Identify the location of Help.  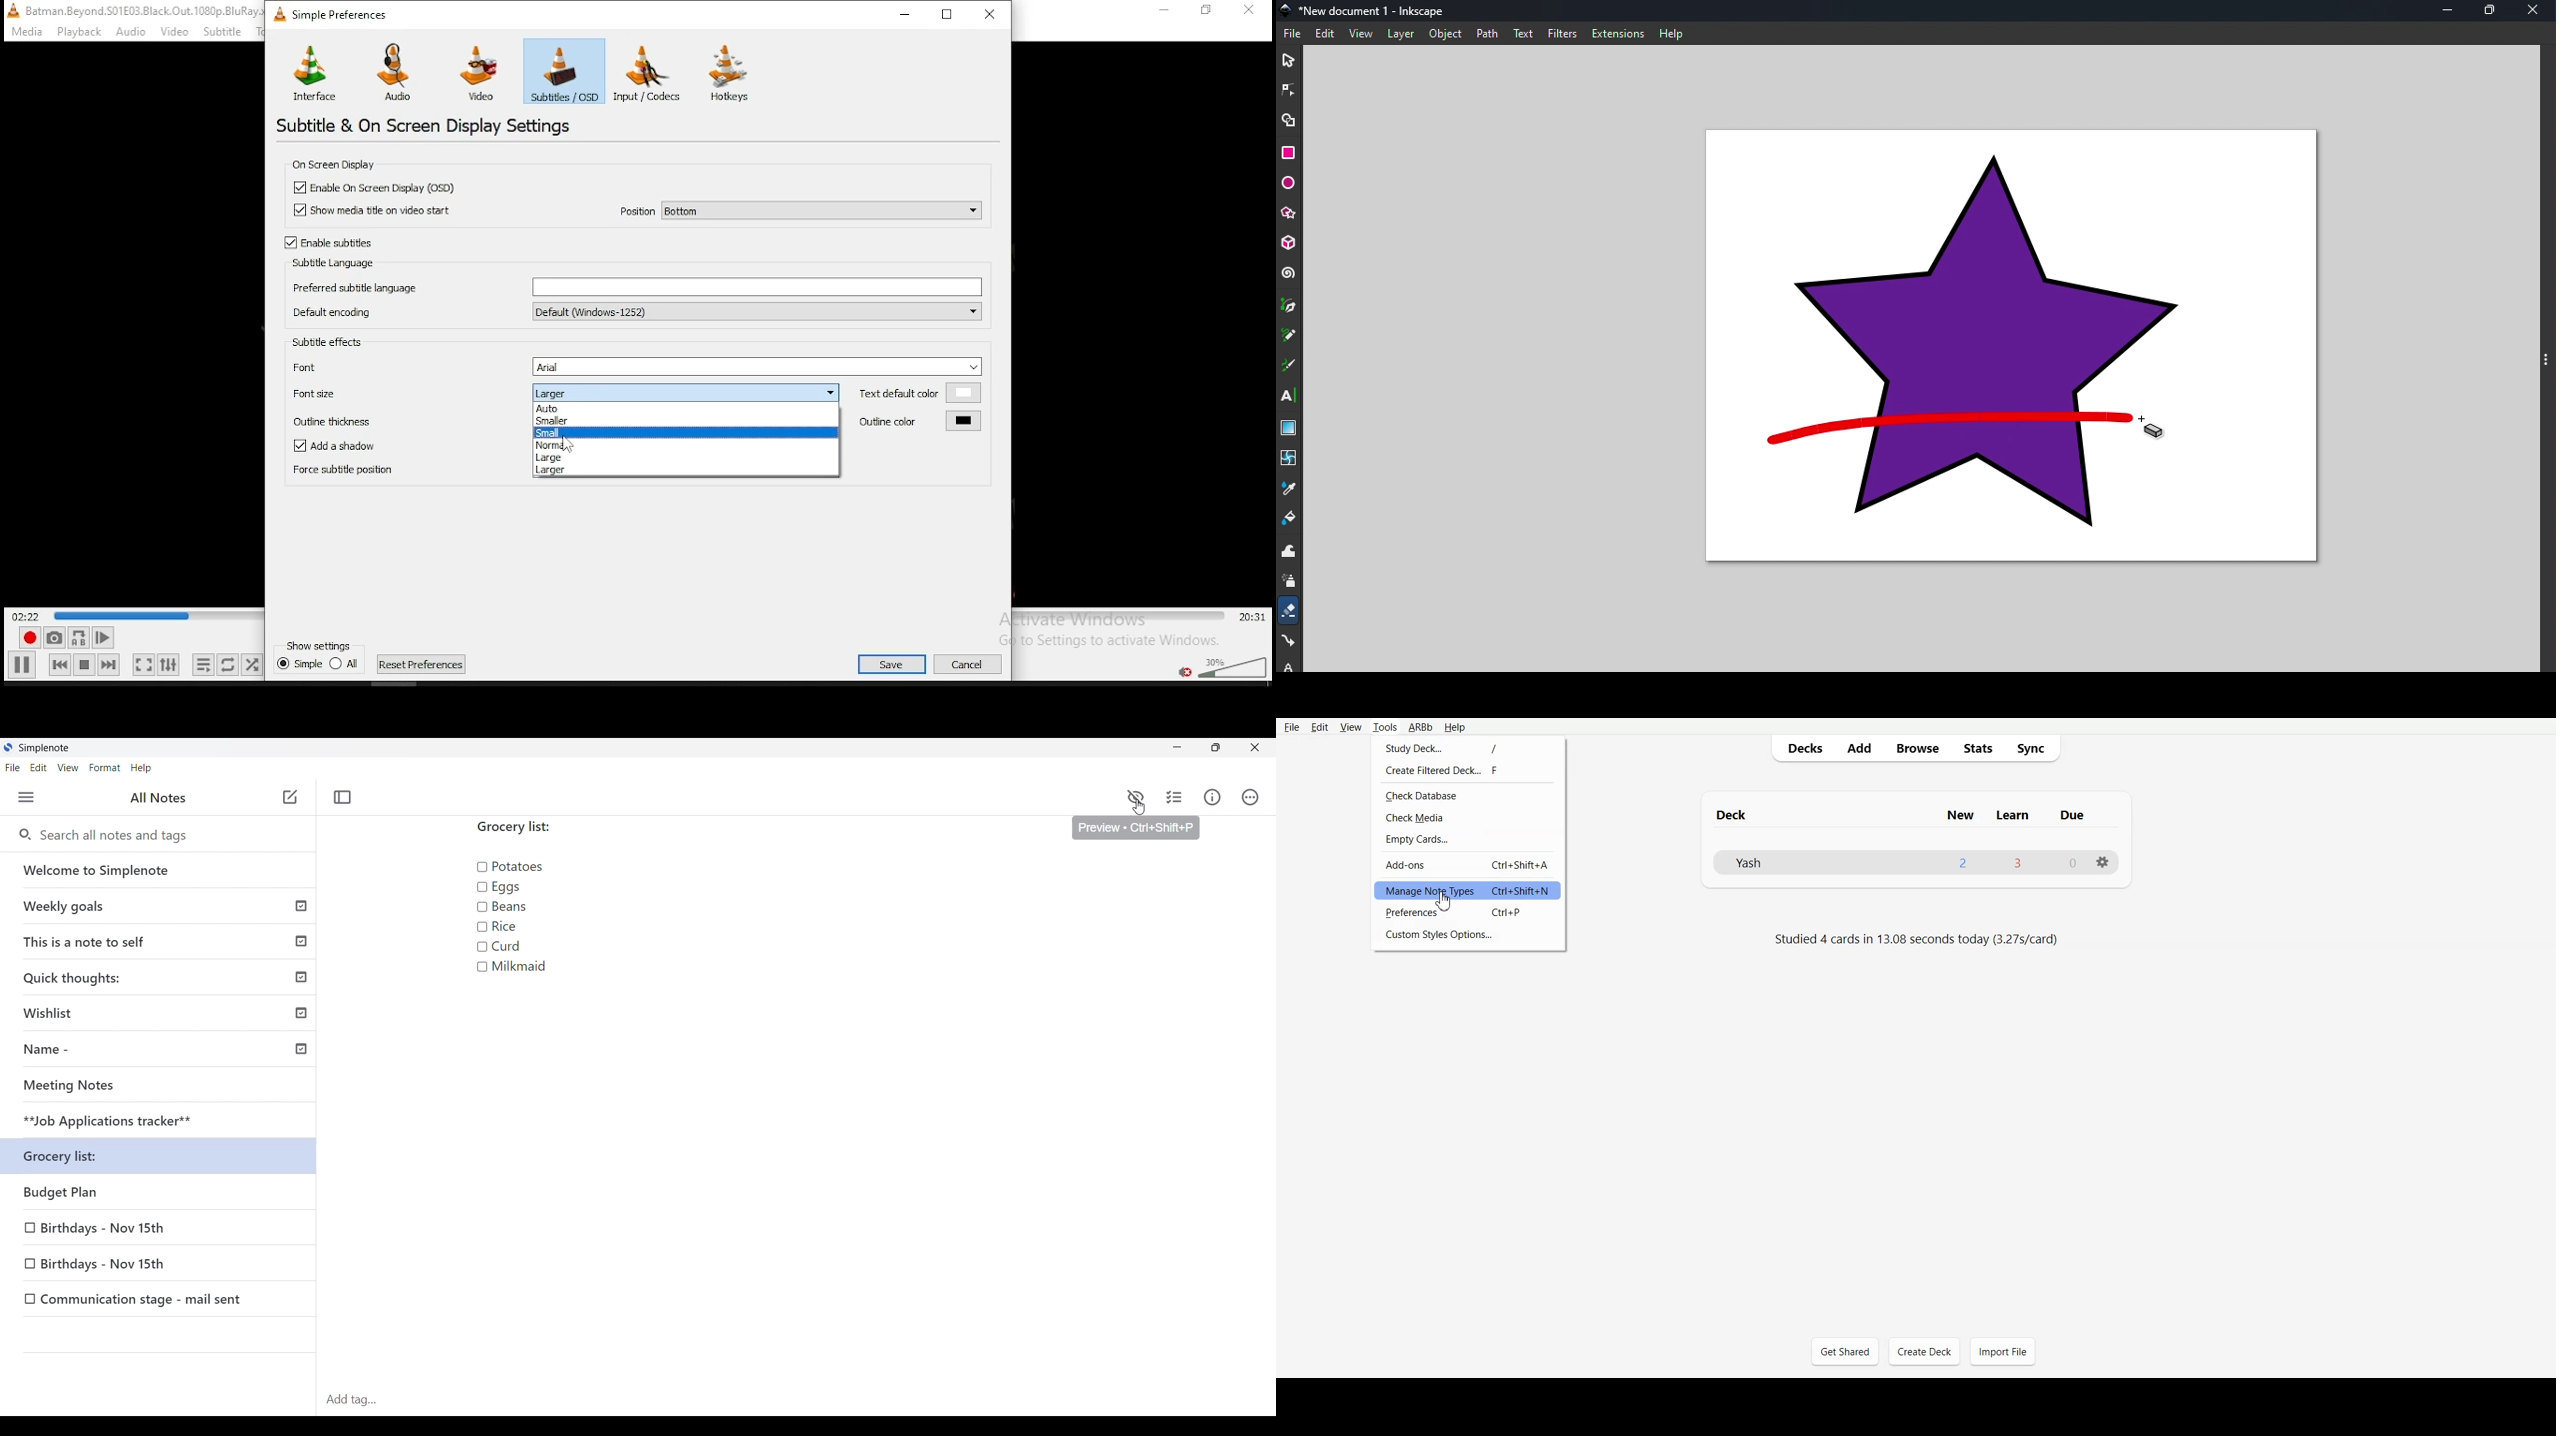
(1453, 728).